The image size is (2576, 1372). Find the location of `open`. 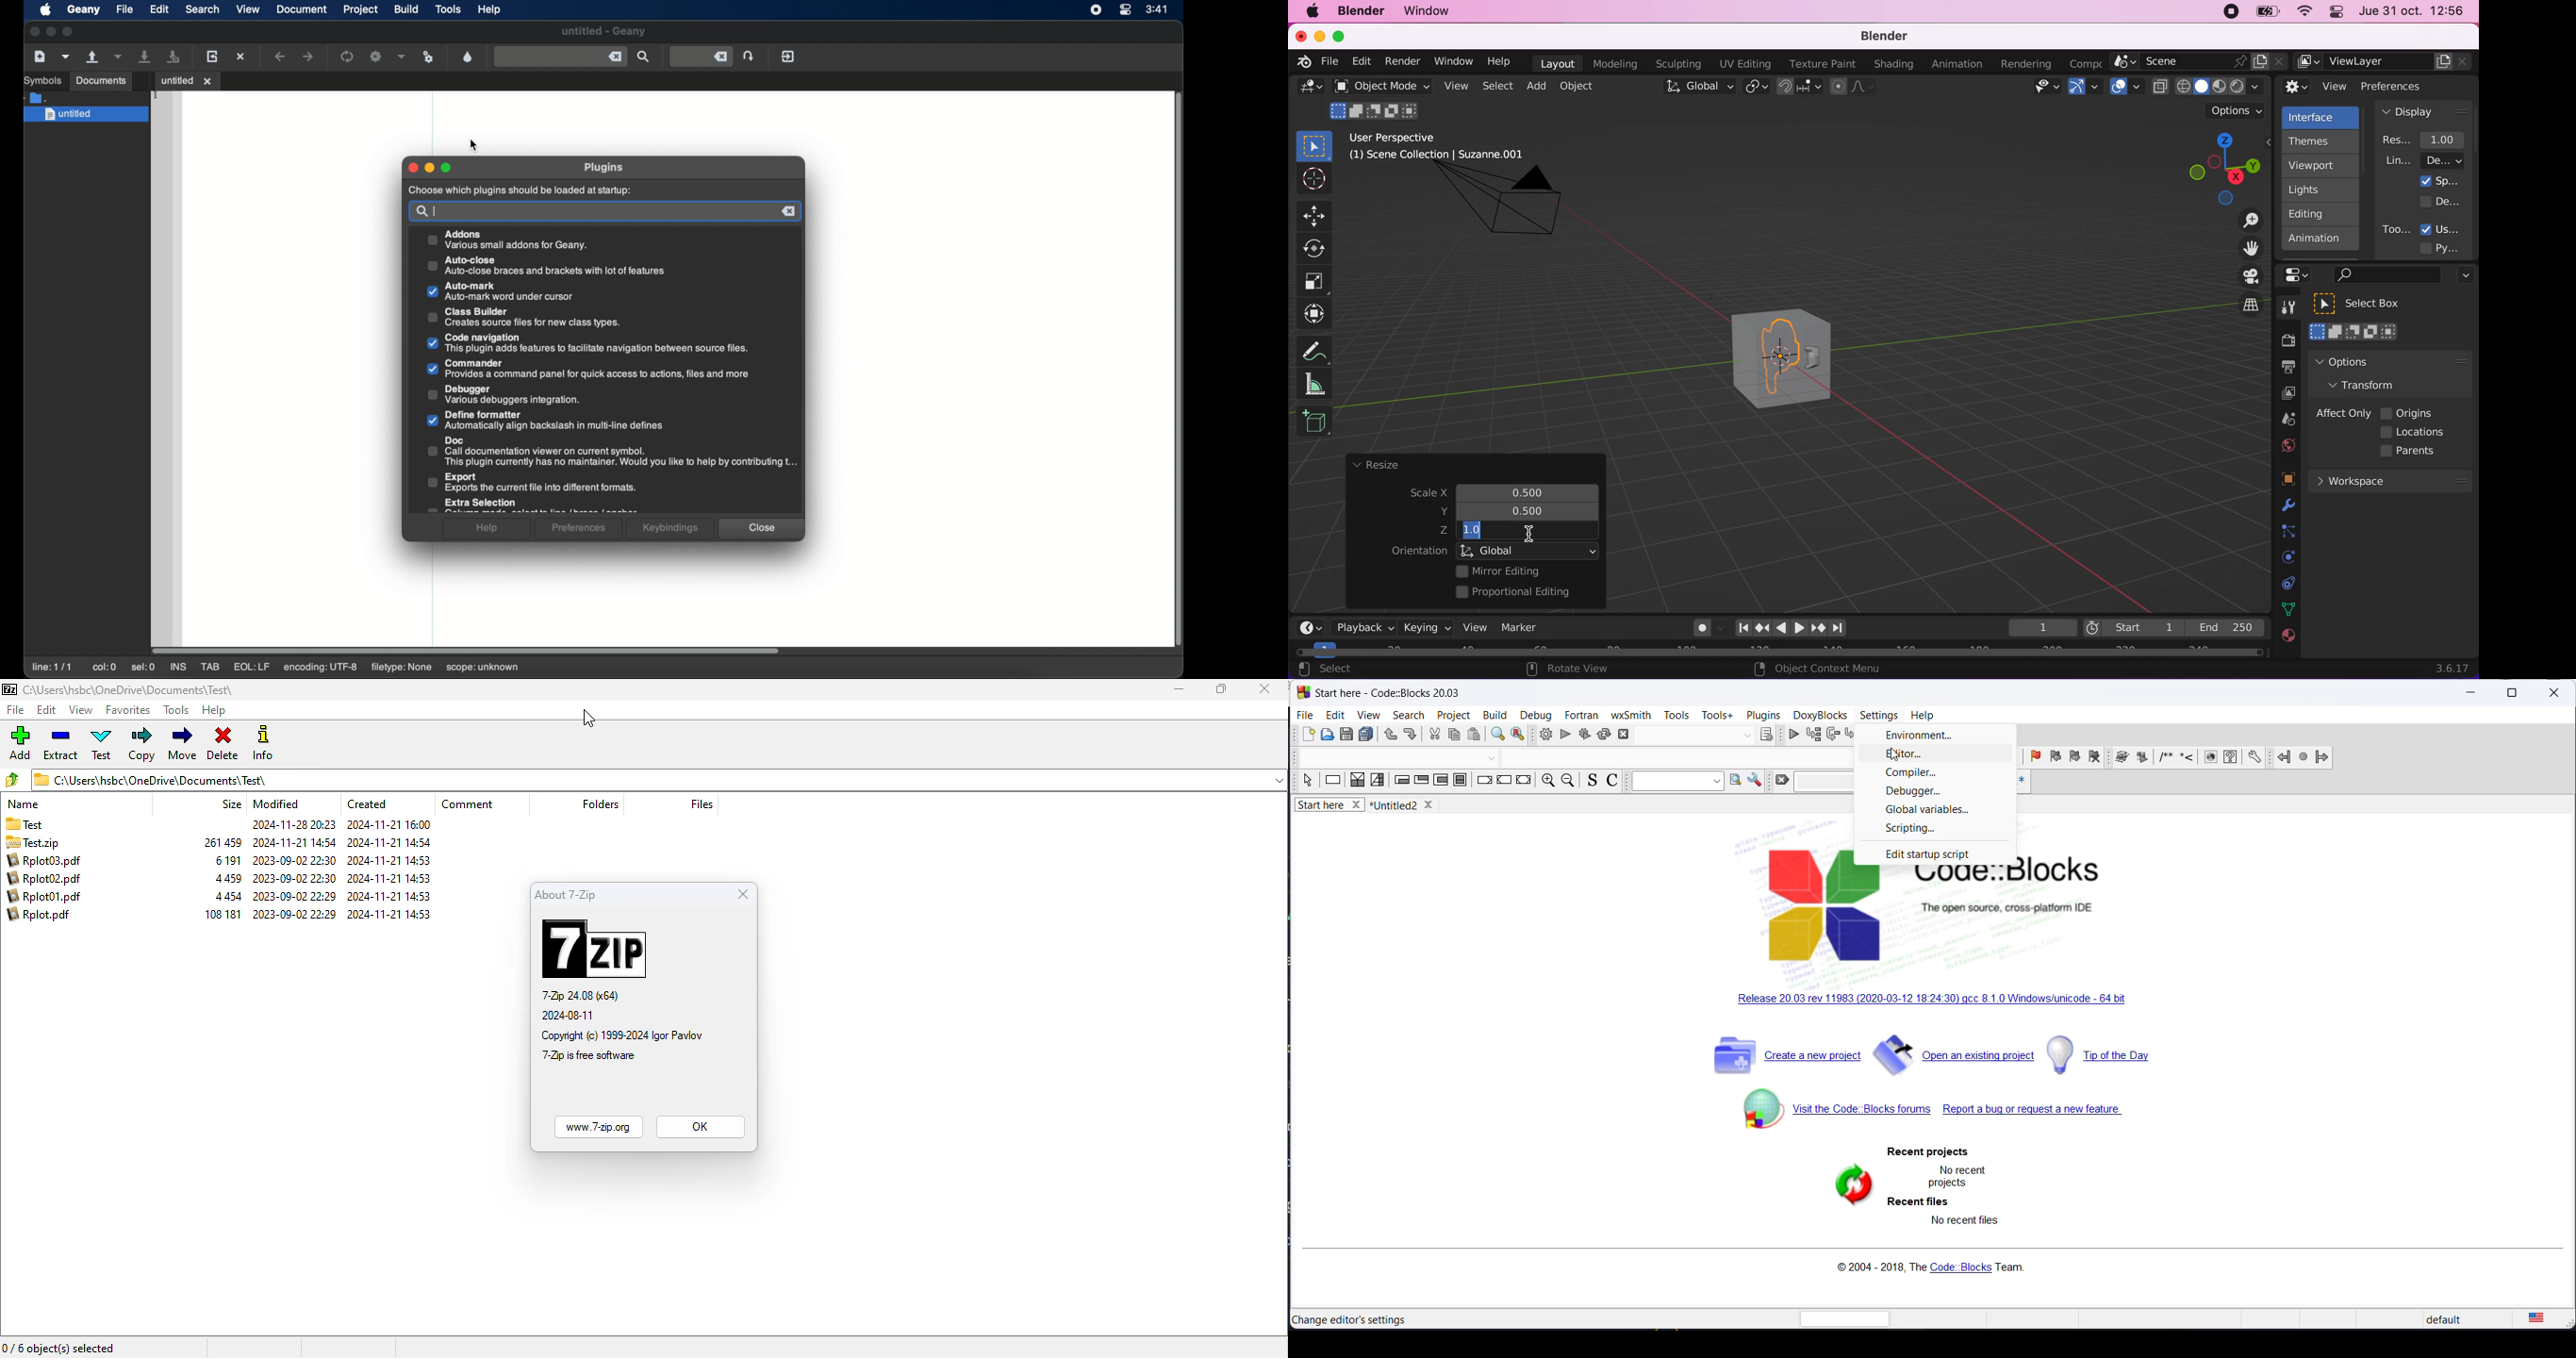

open is located at coordinates (1329, 736).